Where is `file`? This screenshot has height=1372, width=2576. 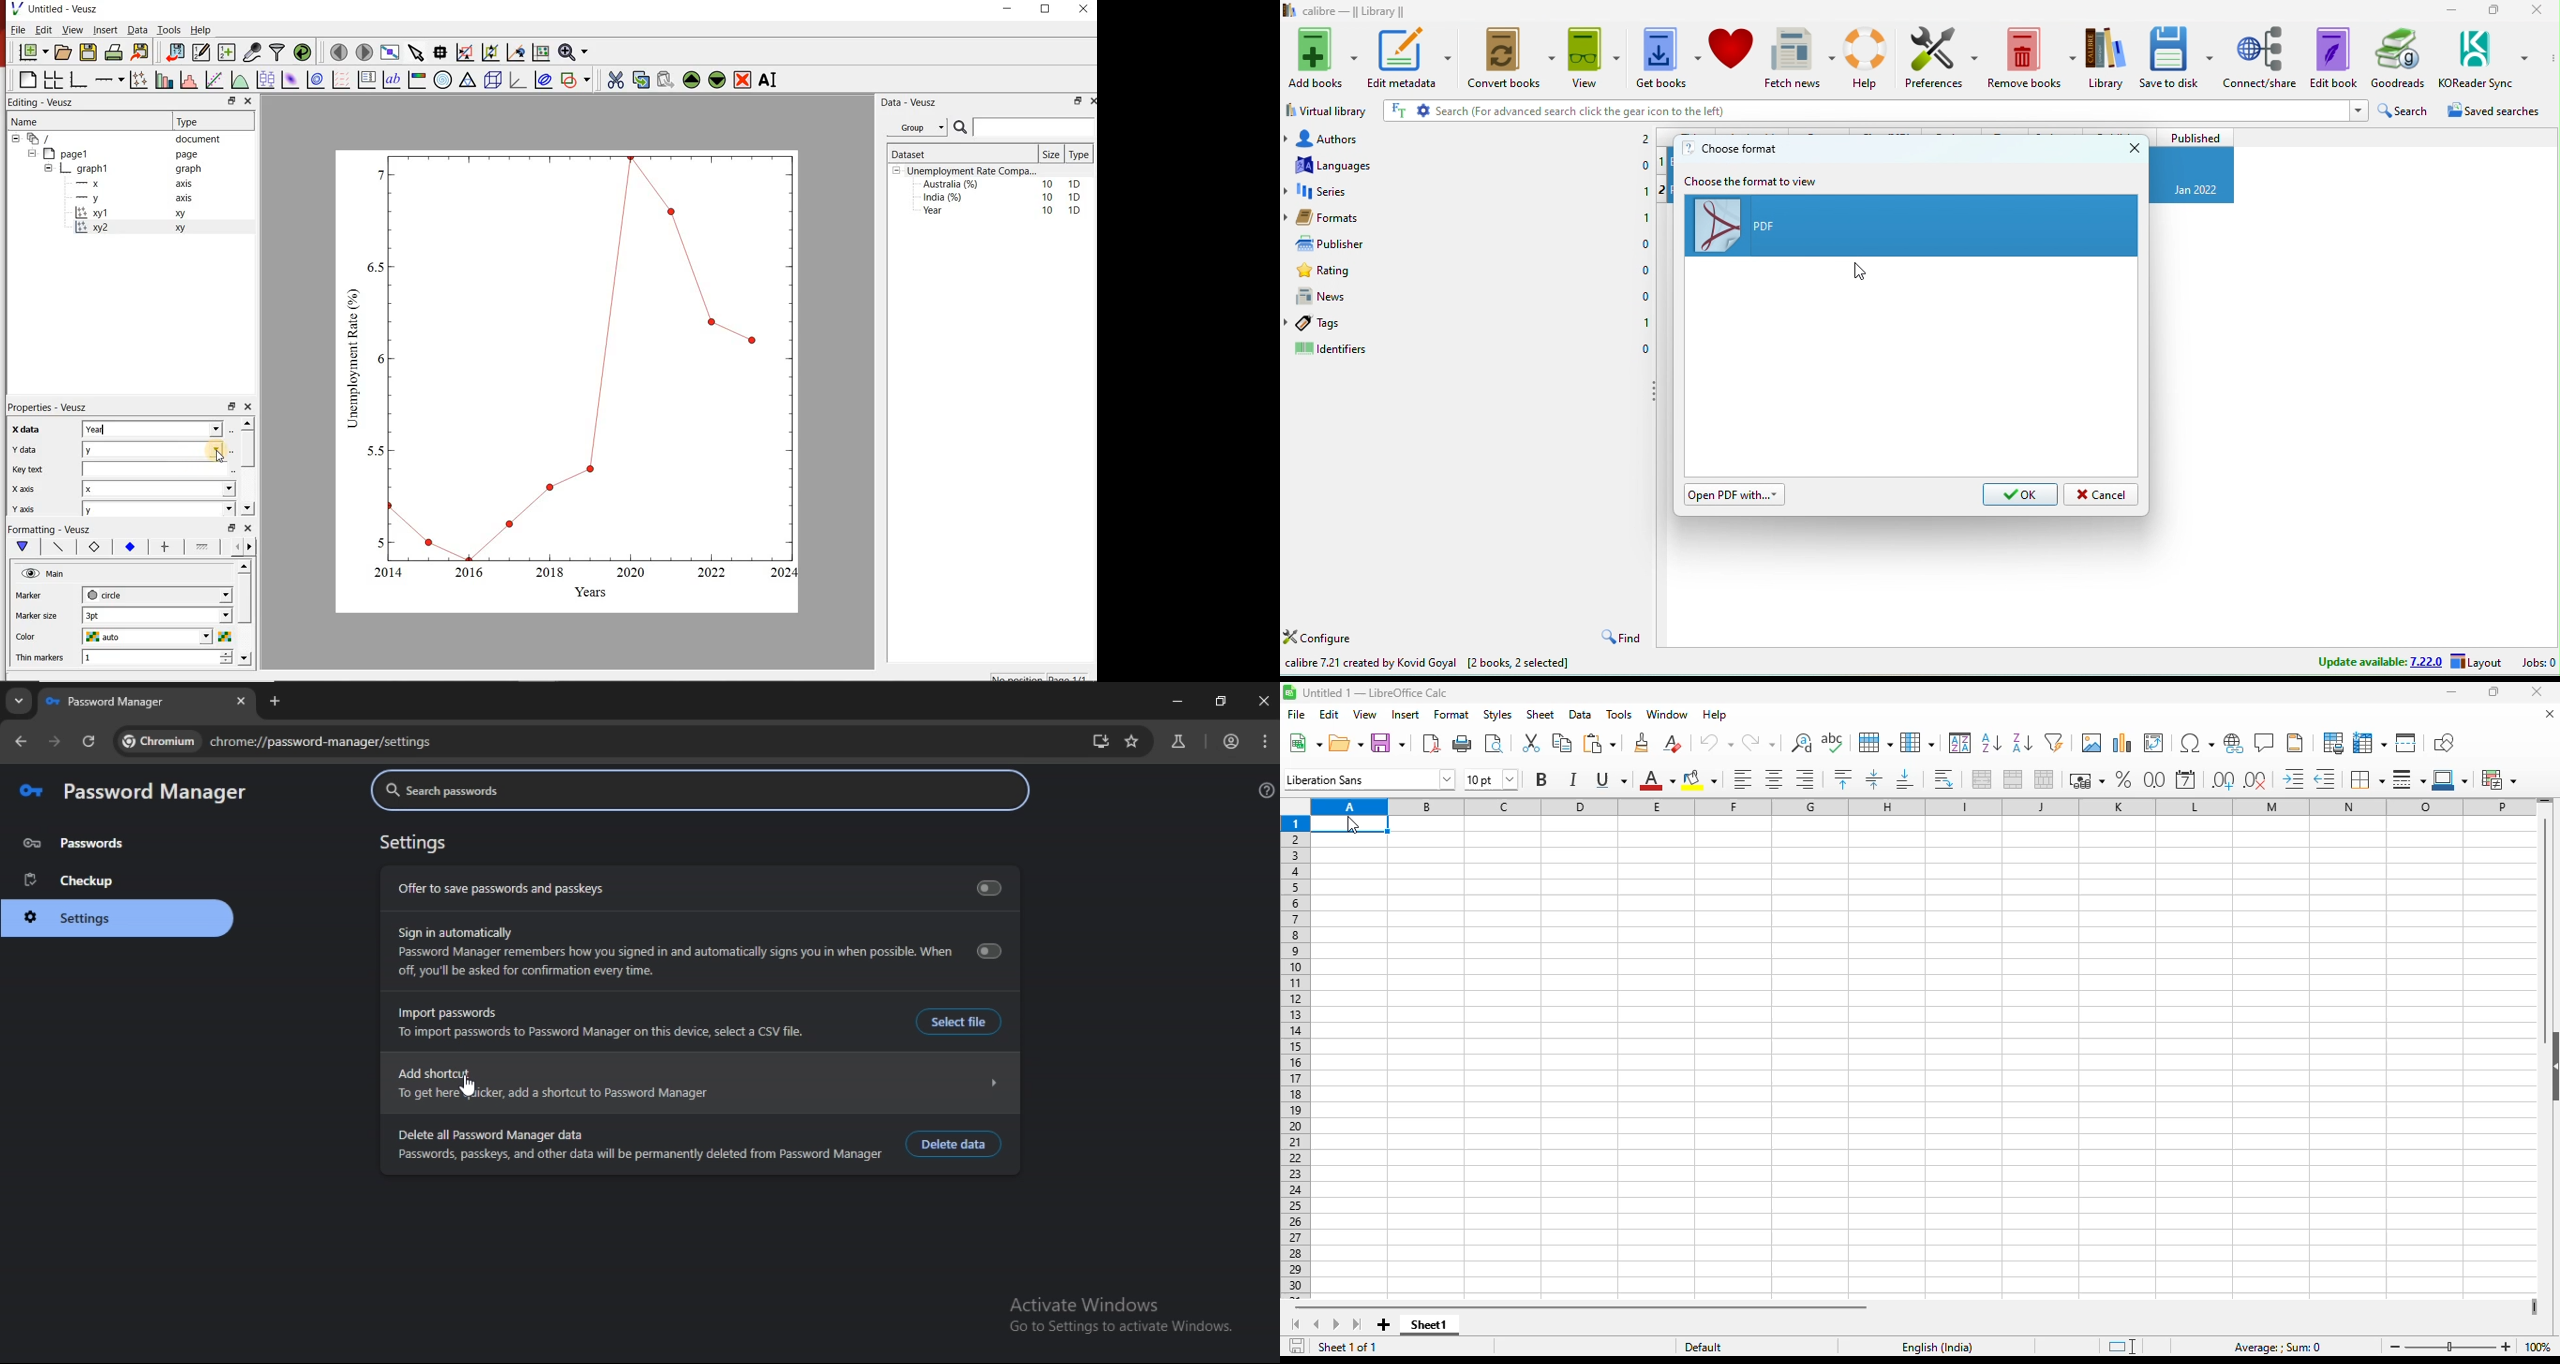
file is located at coordinates (1296, 714).